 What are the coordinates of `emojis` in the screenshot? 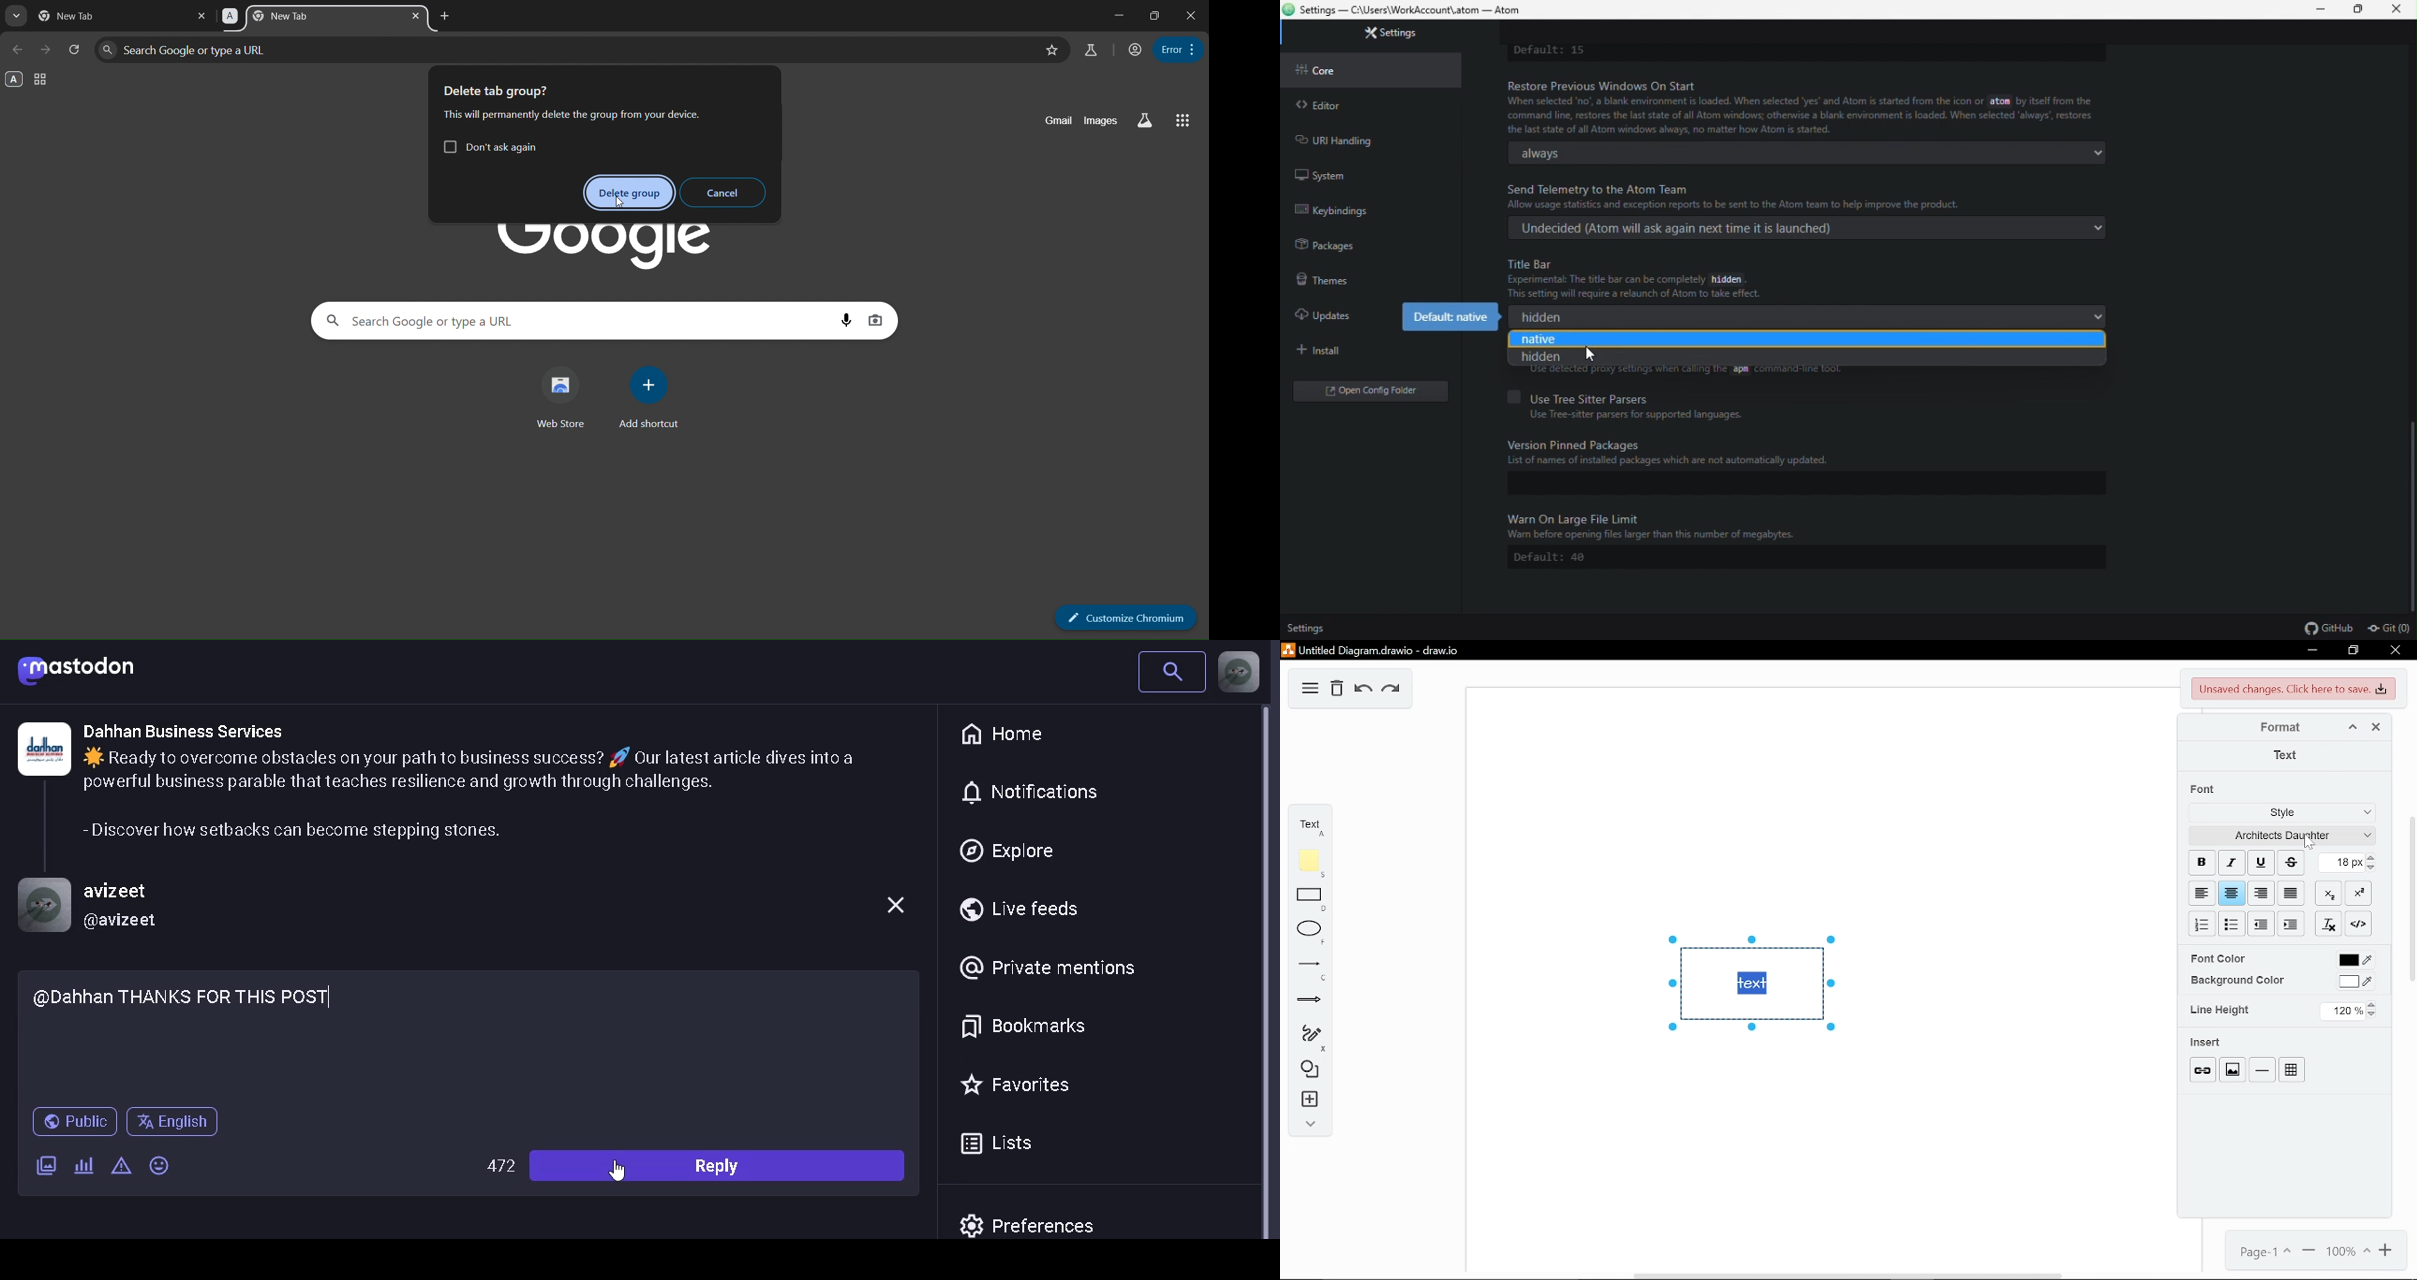 It's located at (163, 1166).